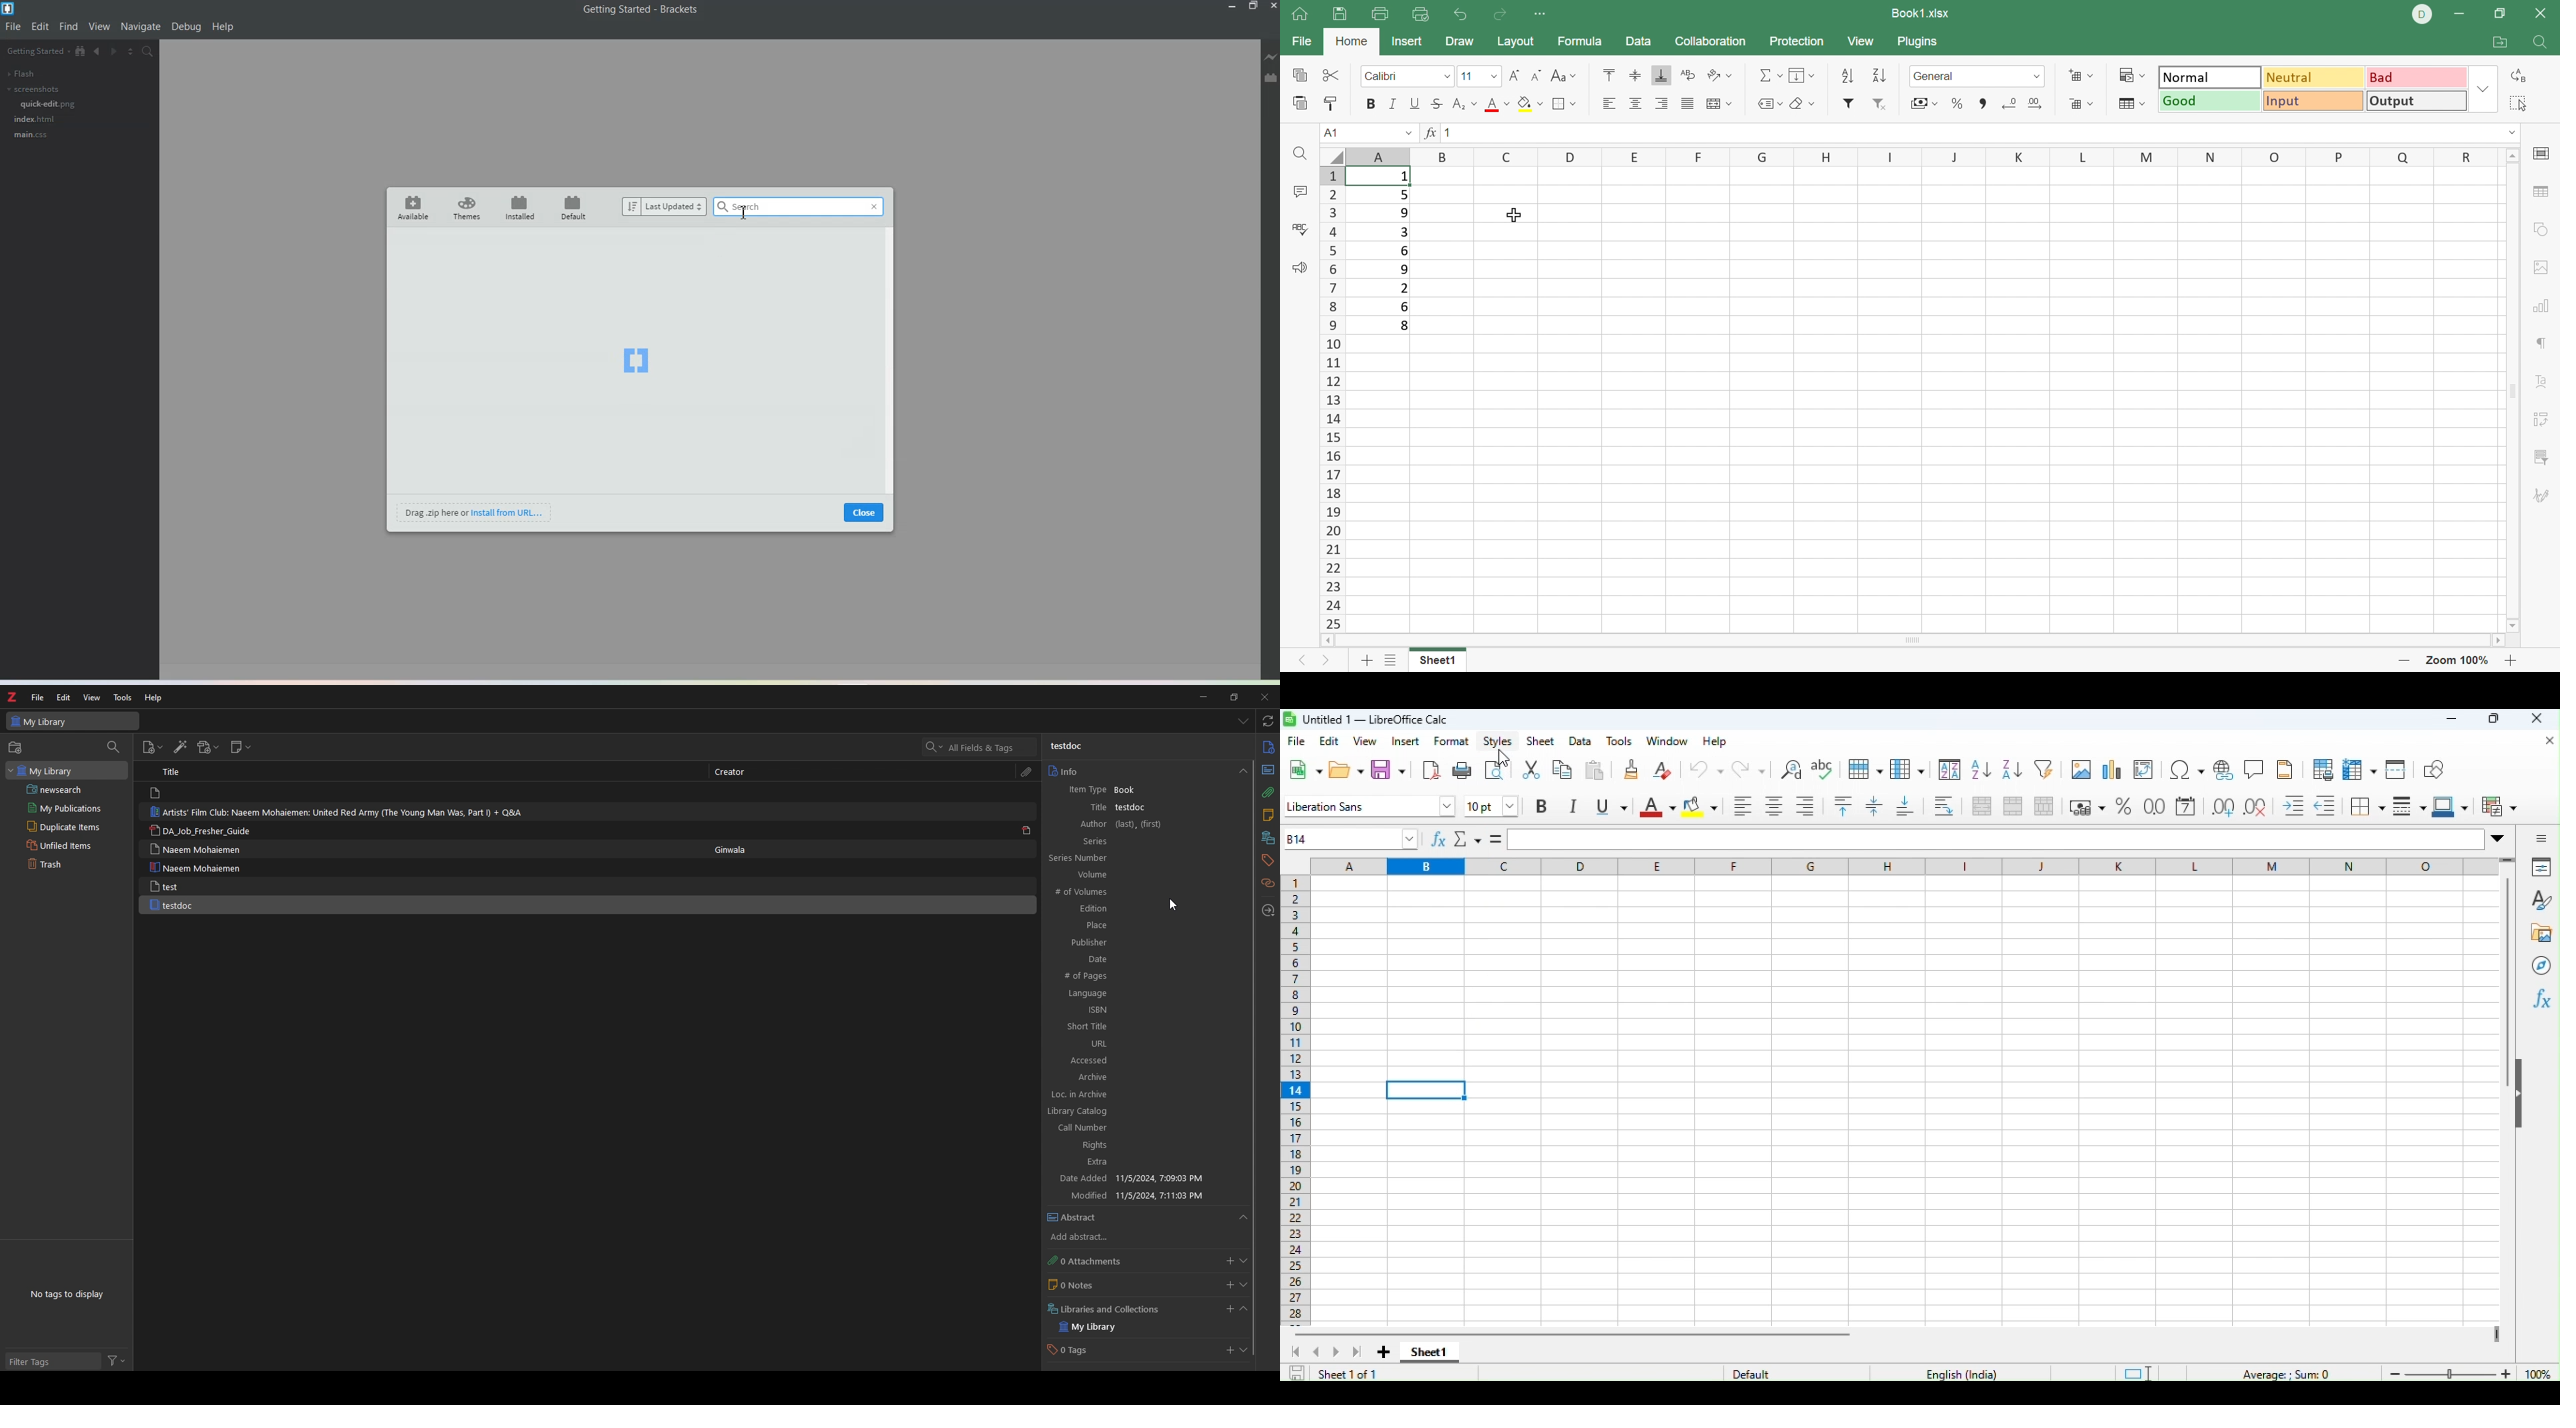 The height and width of the screenshot is (1428, 2576). Describe the element at coordinates (1084, 1261) in the screenshot. I see `0 Attachments` at that location.